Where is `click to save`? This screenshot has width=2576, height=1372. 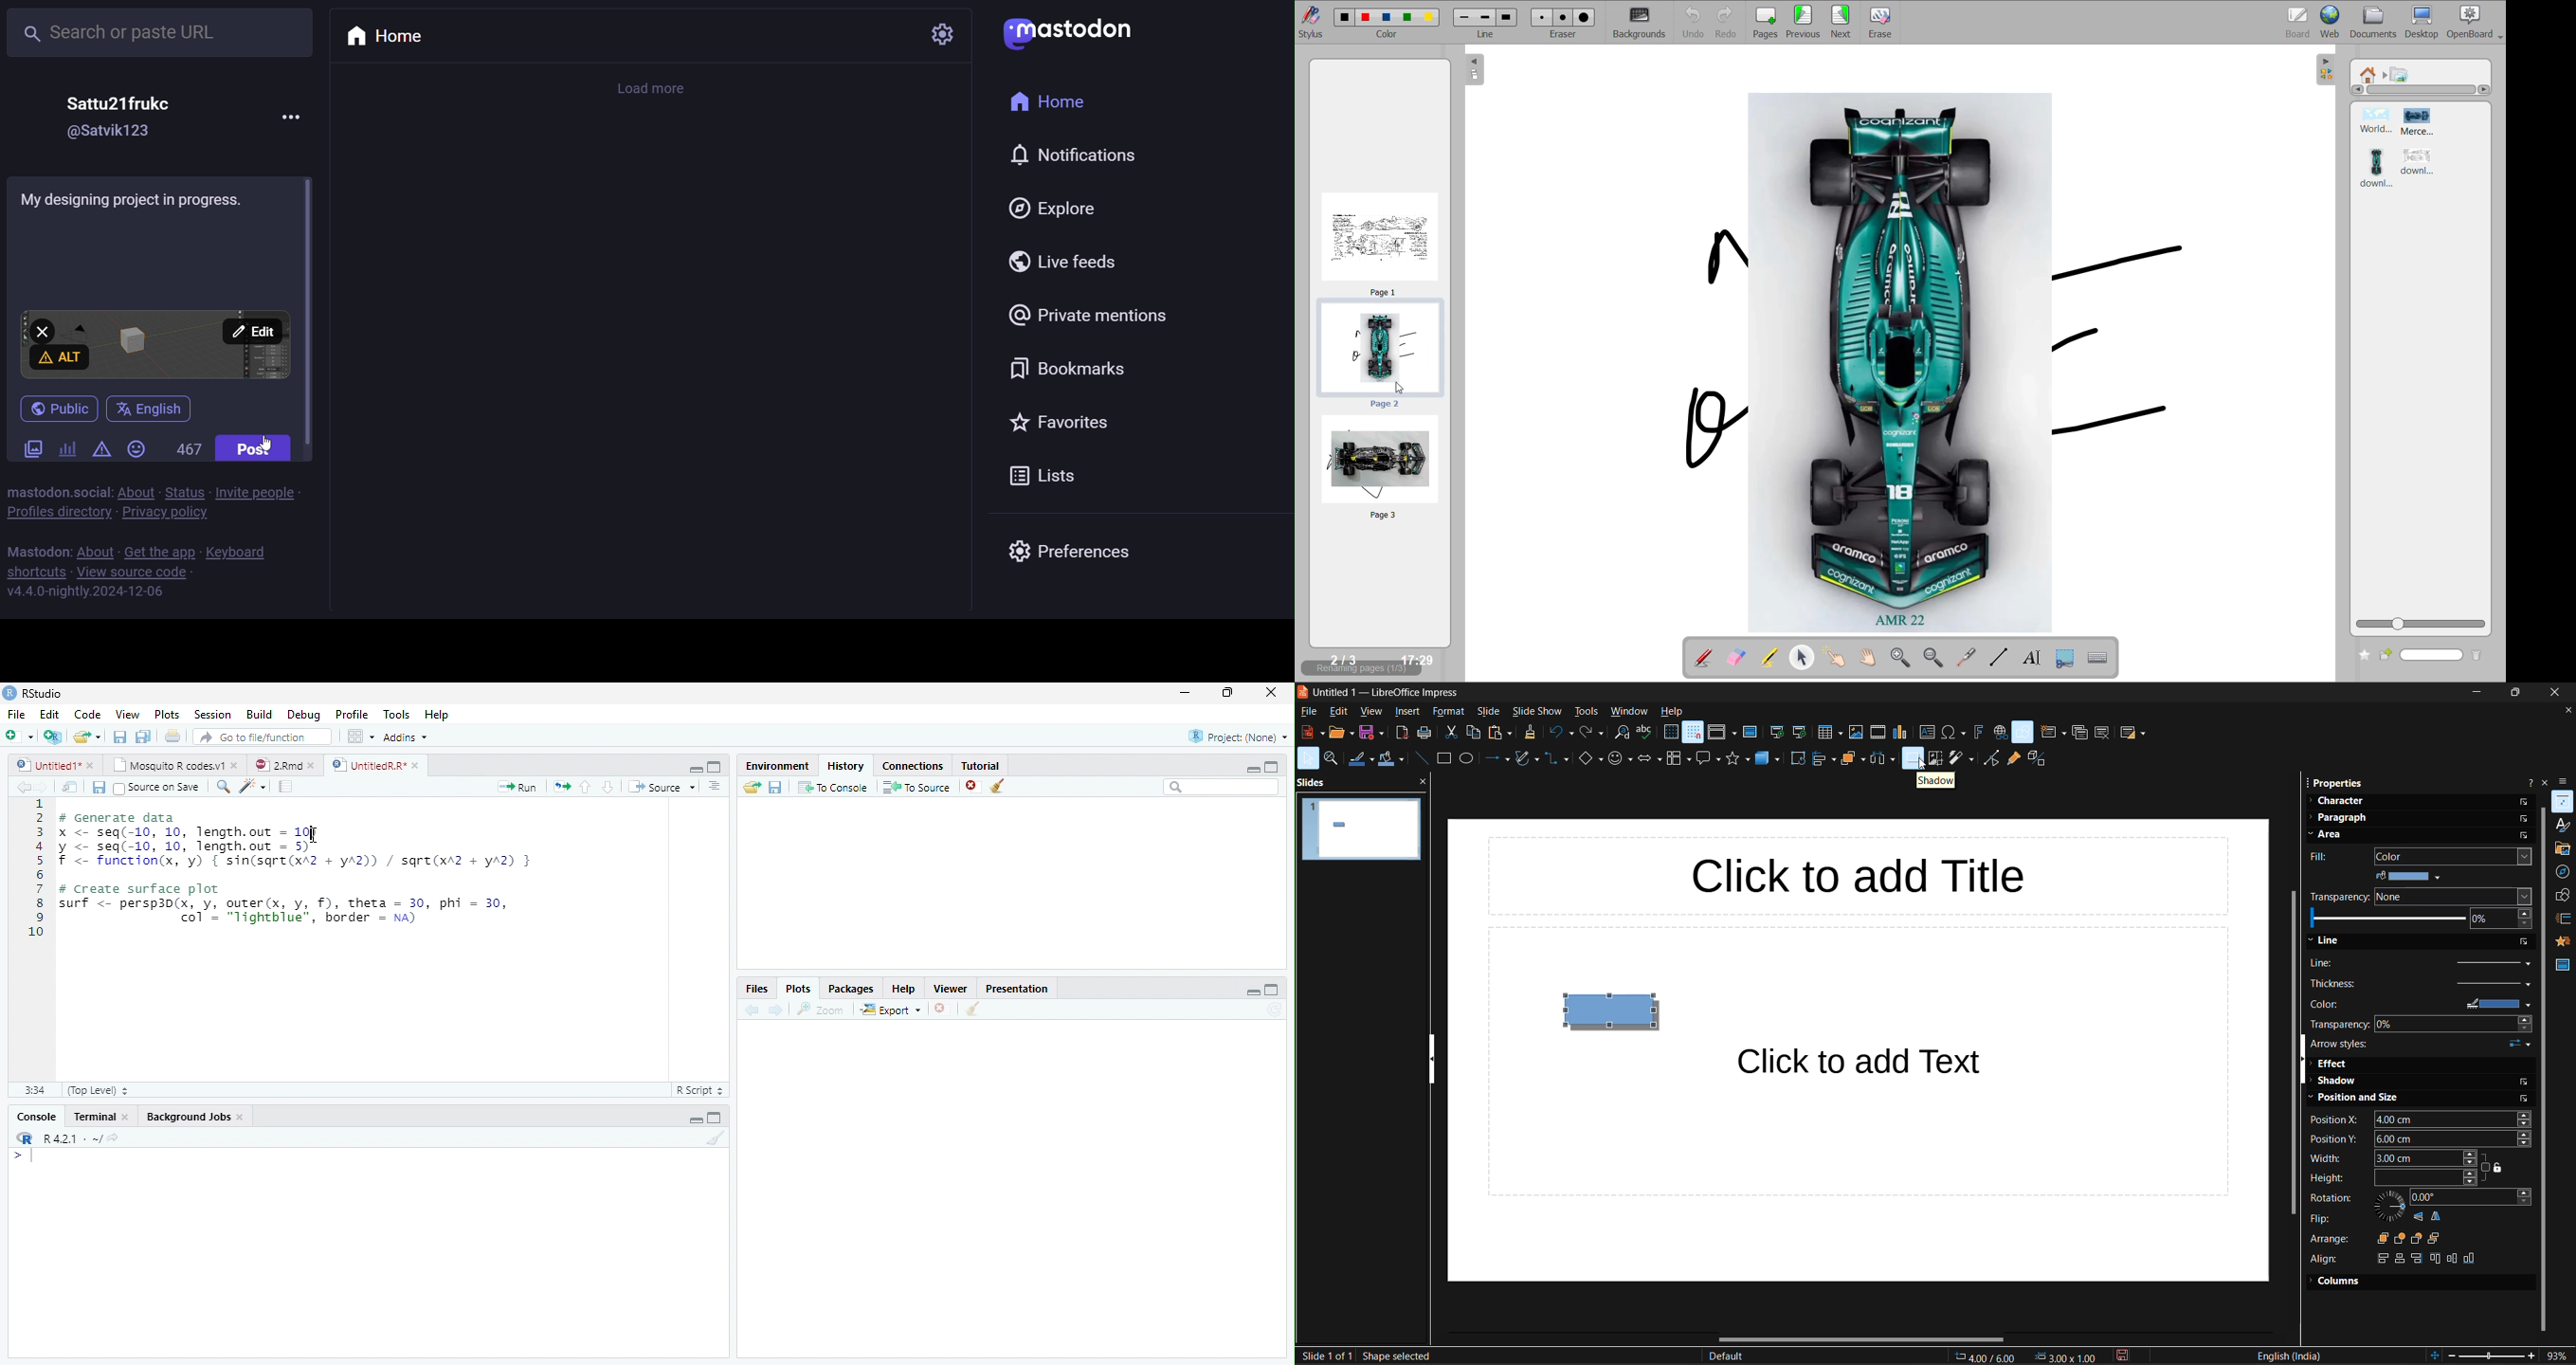 click to save is located at coordinates (2129, 1356).